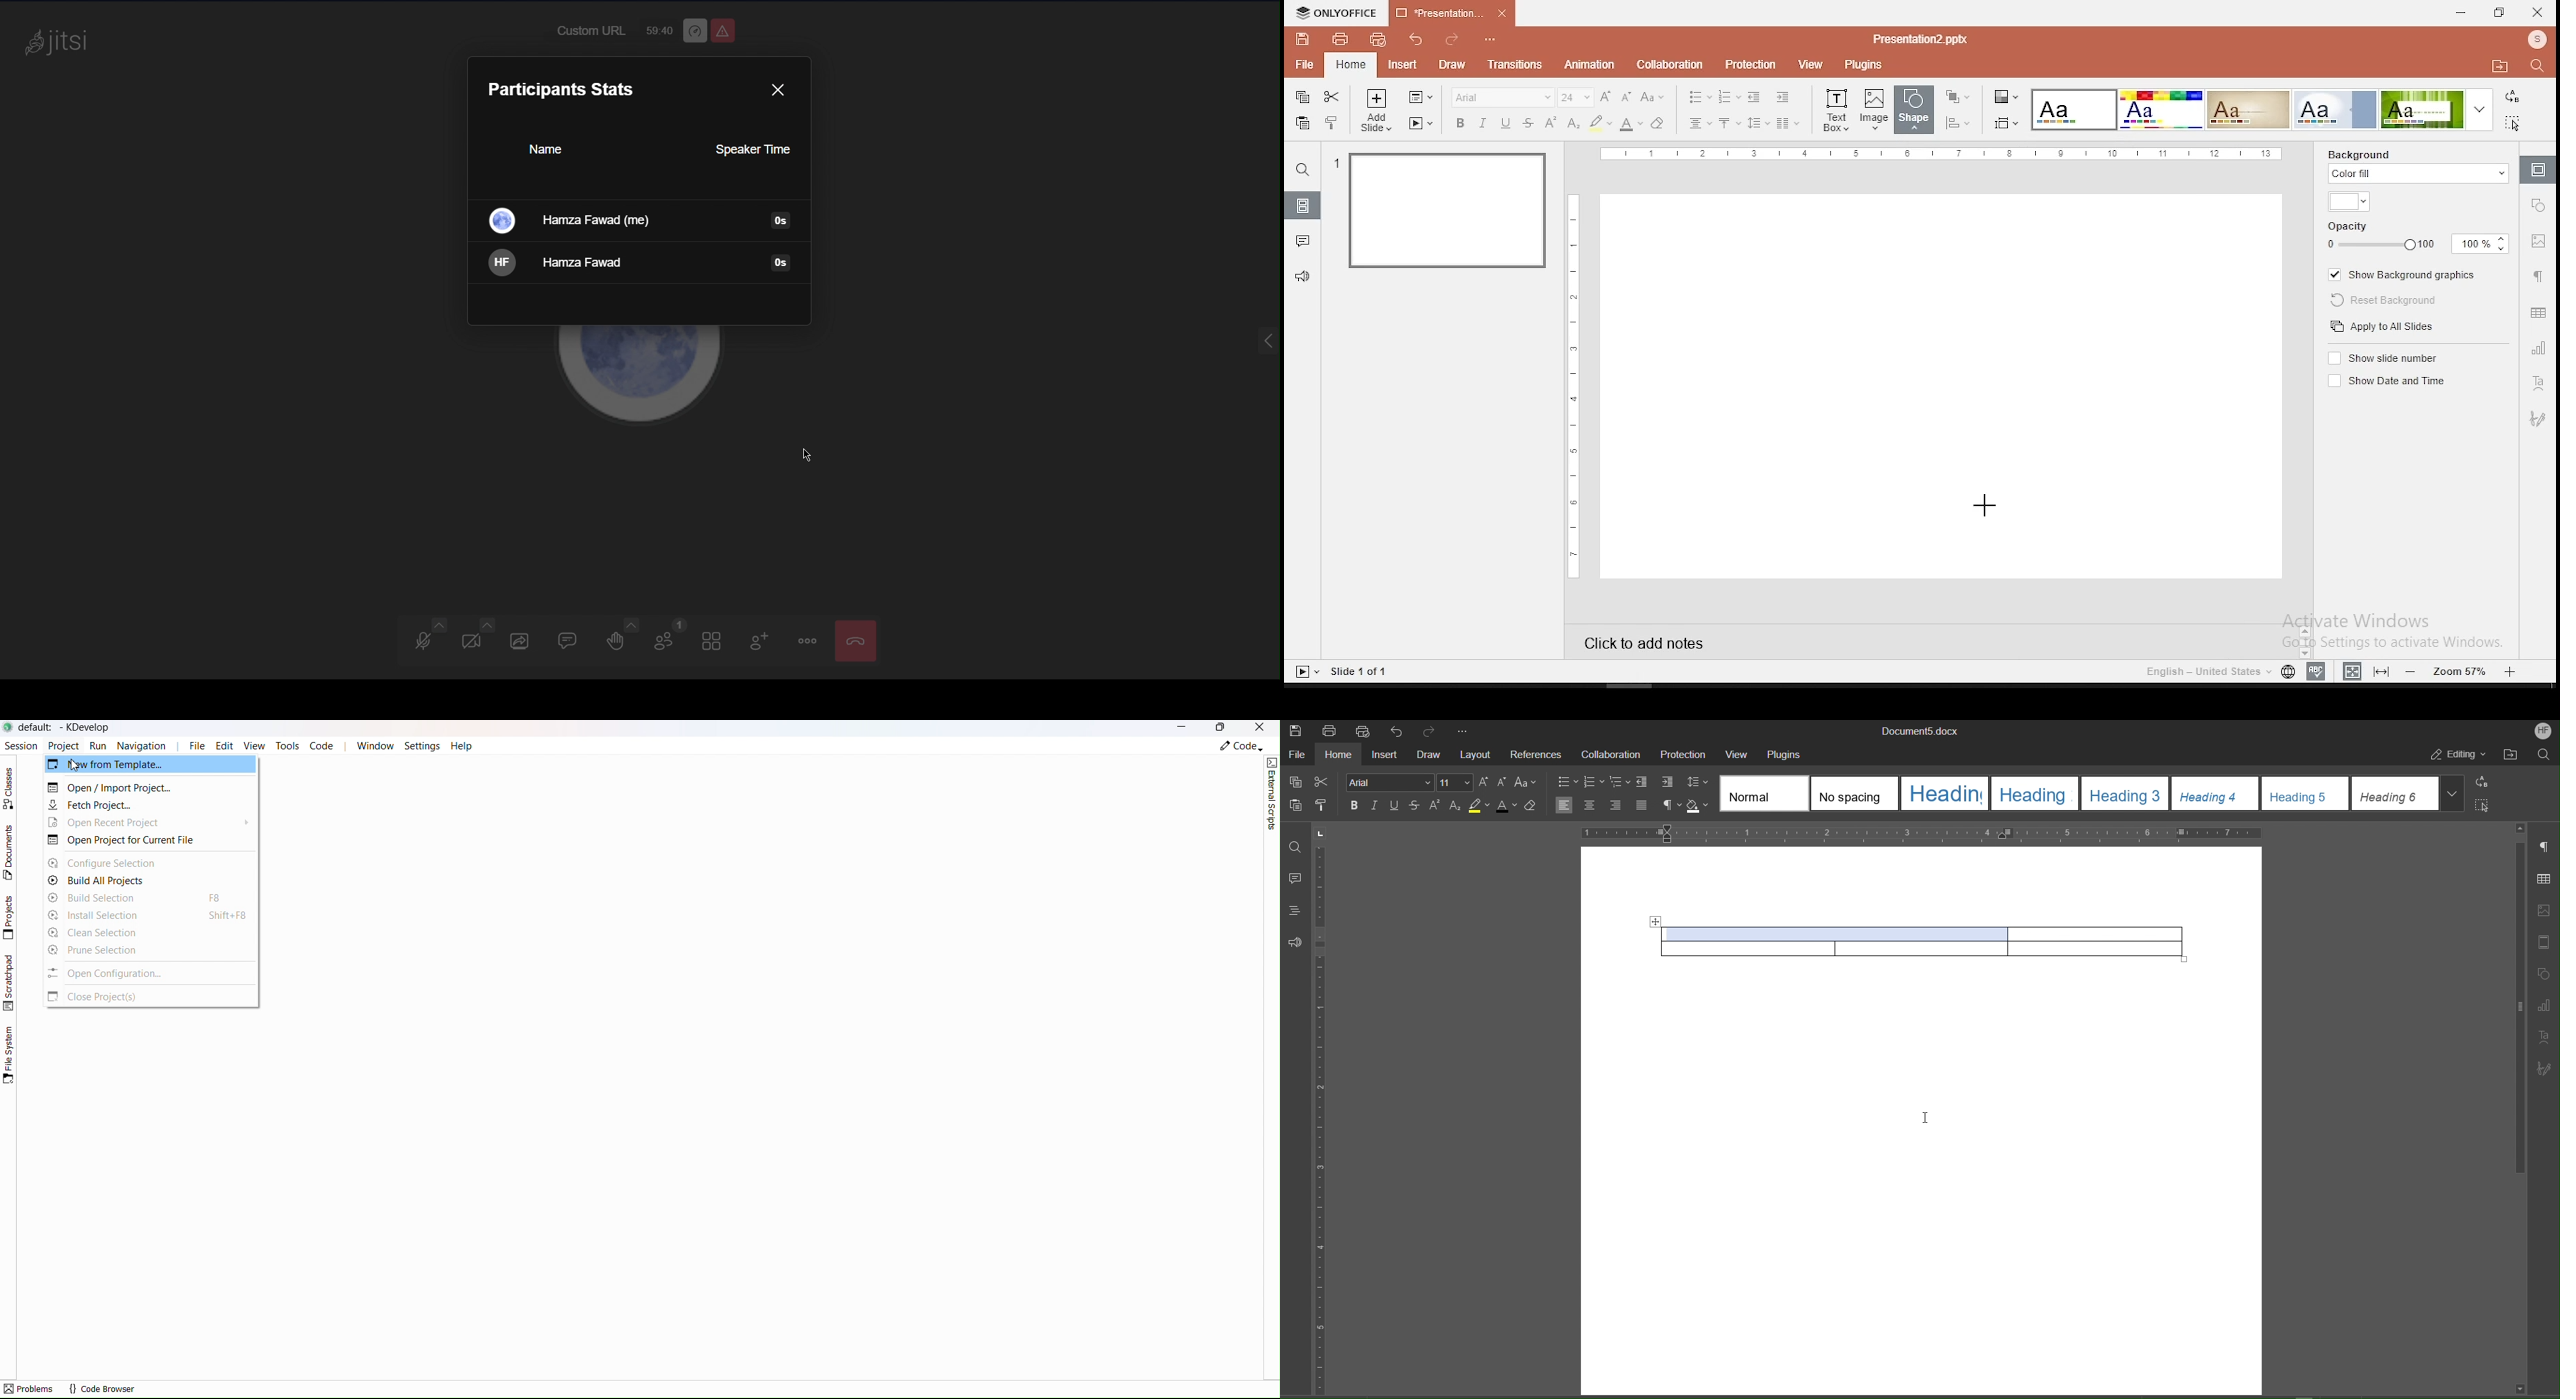 The image size is (2576, 1400). I want to click on numbering, so click(1594, 783).